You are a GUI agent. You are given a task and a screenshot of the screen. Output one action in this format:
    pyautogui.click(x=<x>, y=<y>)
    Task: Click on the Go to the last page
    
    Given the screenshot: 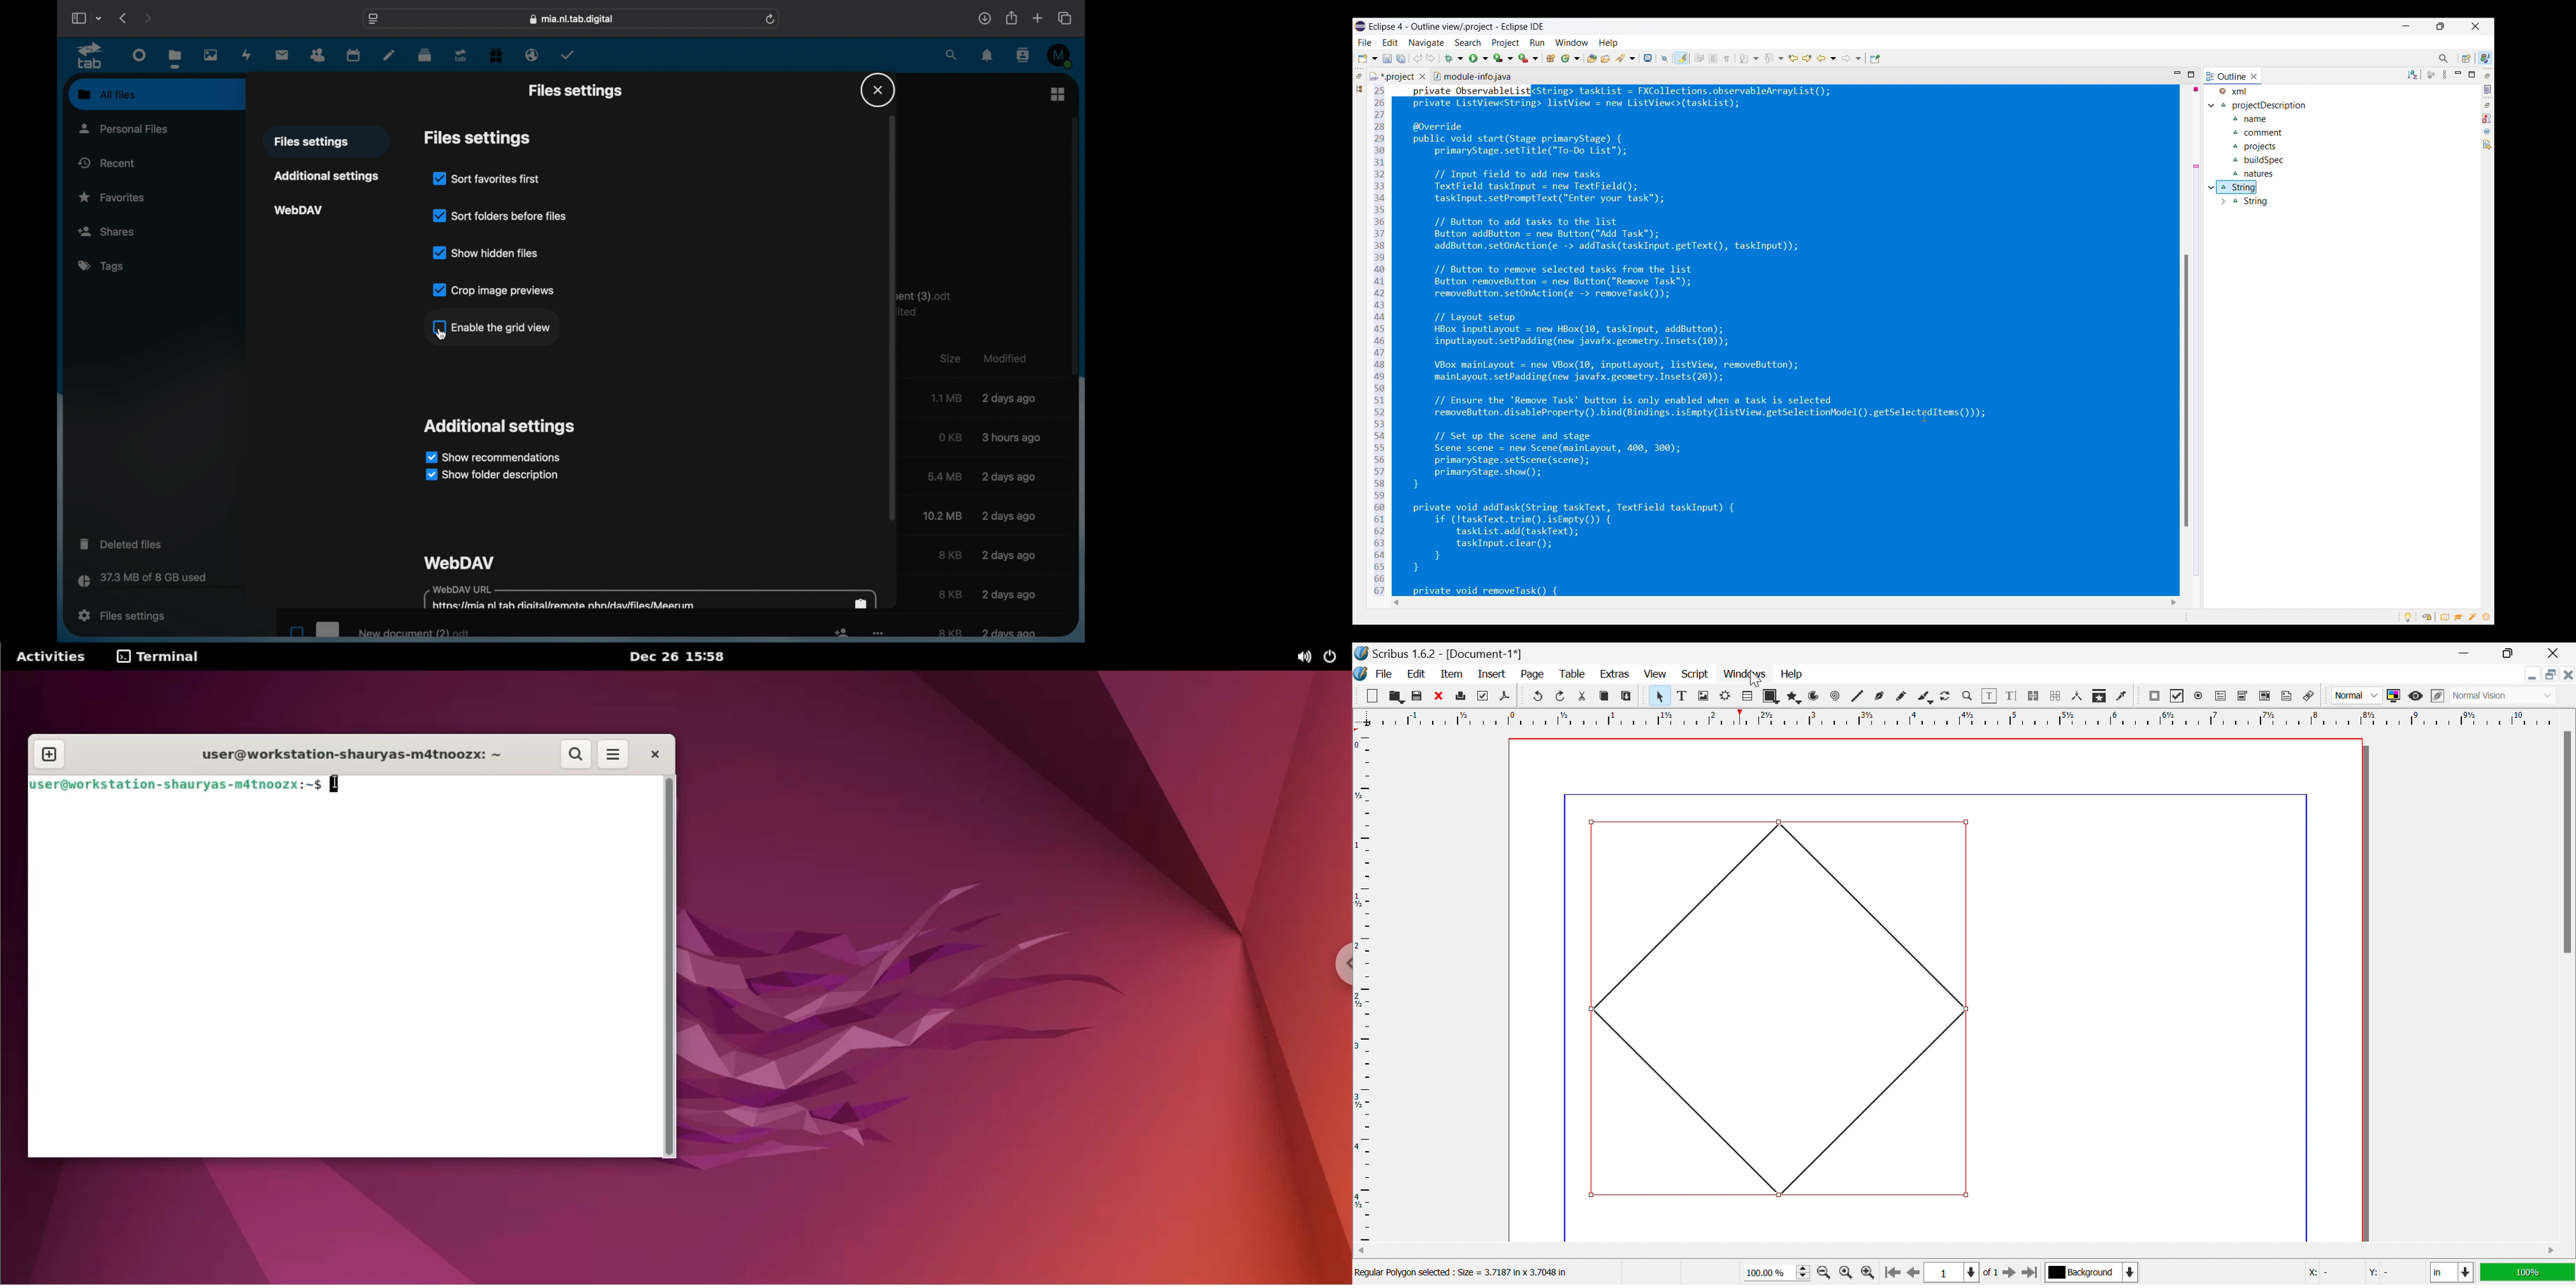 What is the action you would take?
    pyautogui.click(x=2029, y=1275)
    